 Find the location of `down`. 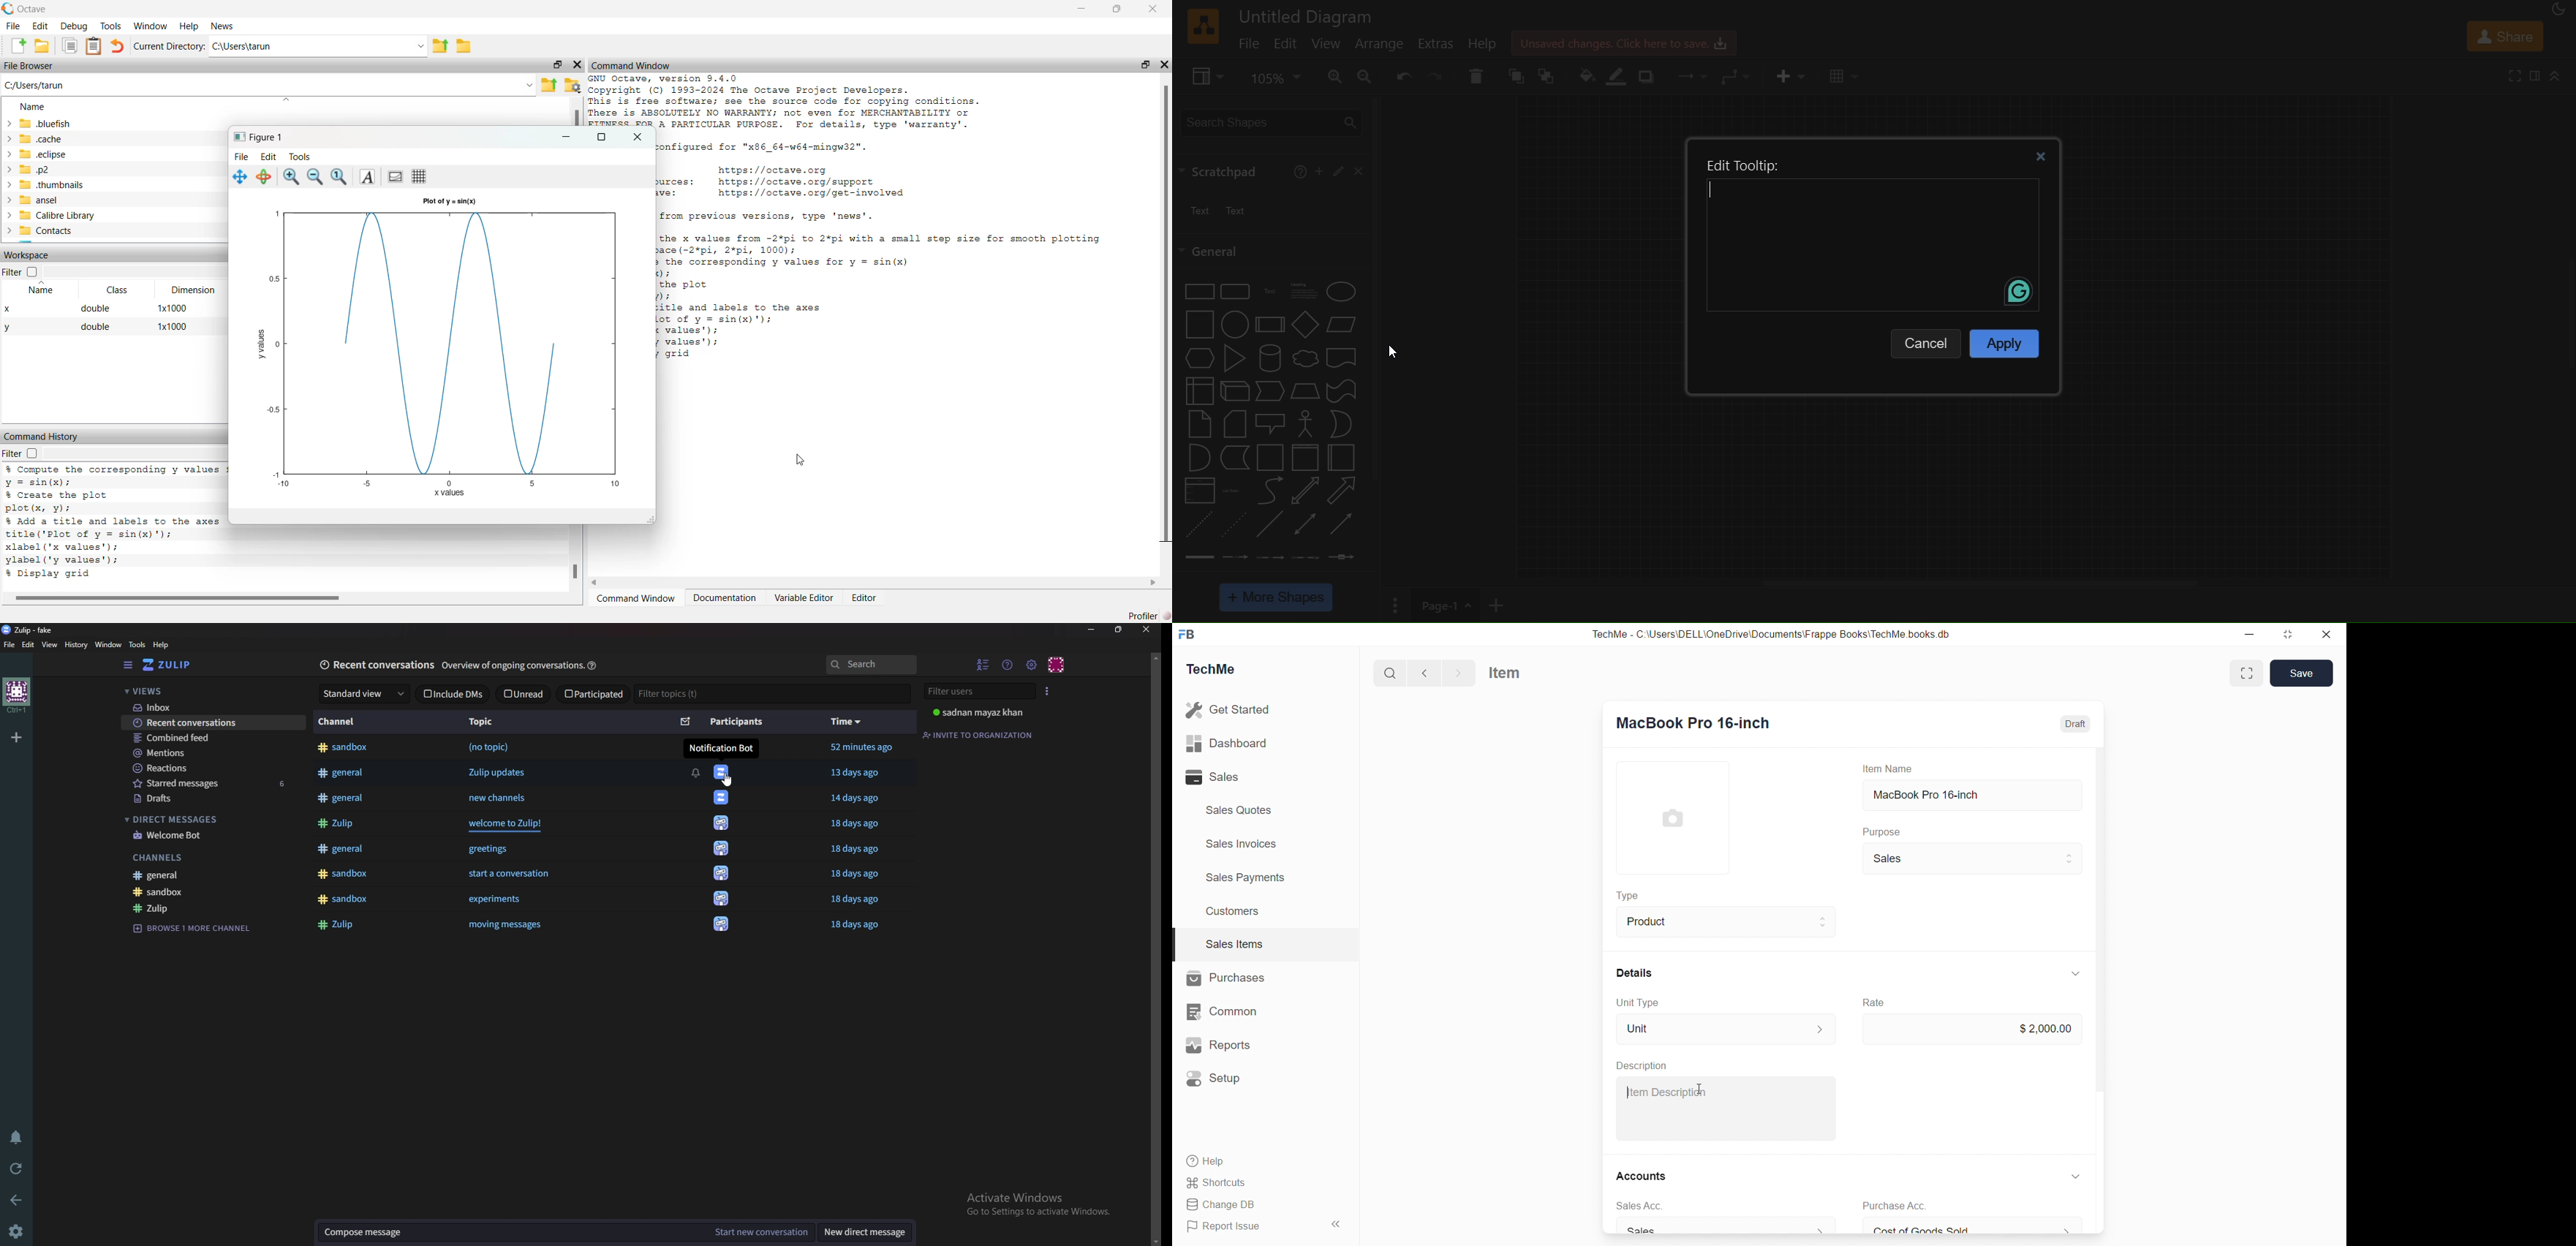

down is located at coordinates (2075, 974).